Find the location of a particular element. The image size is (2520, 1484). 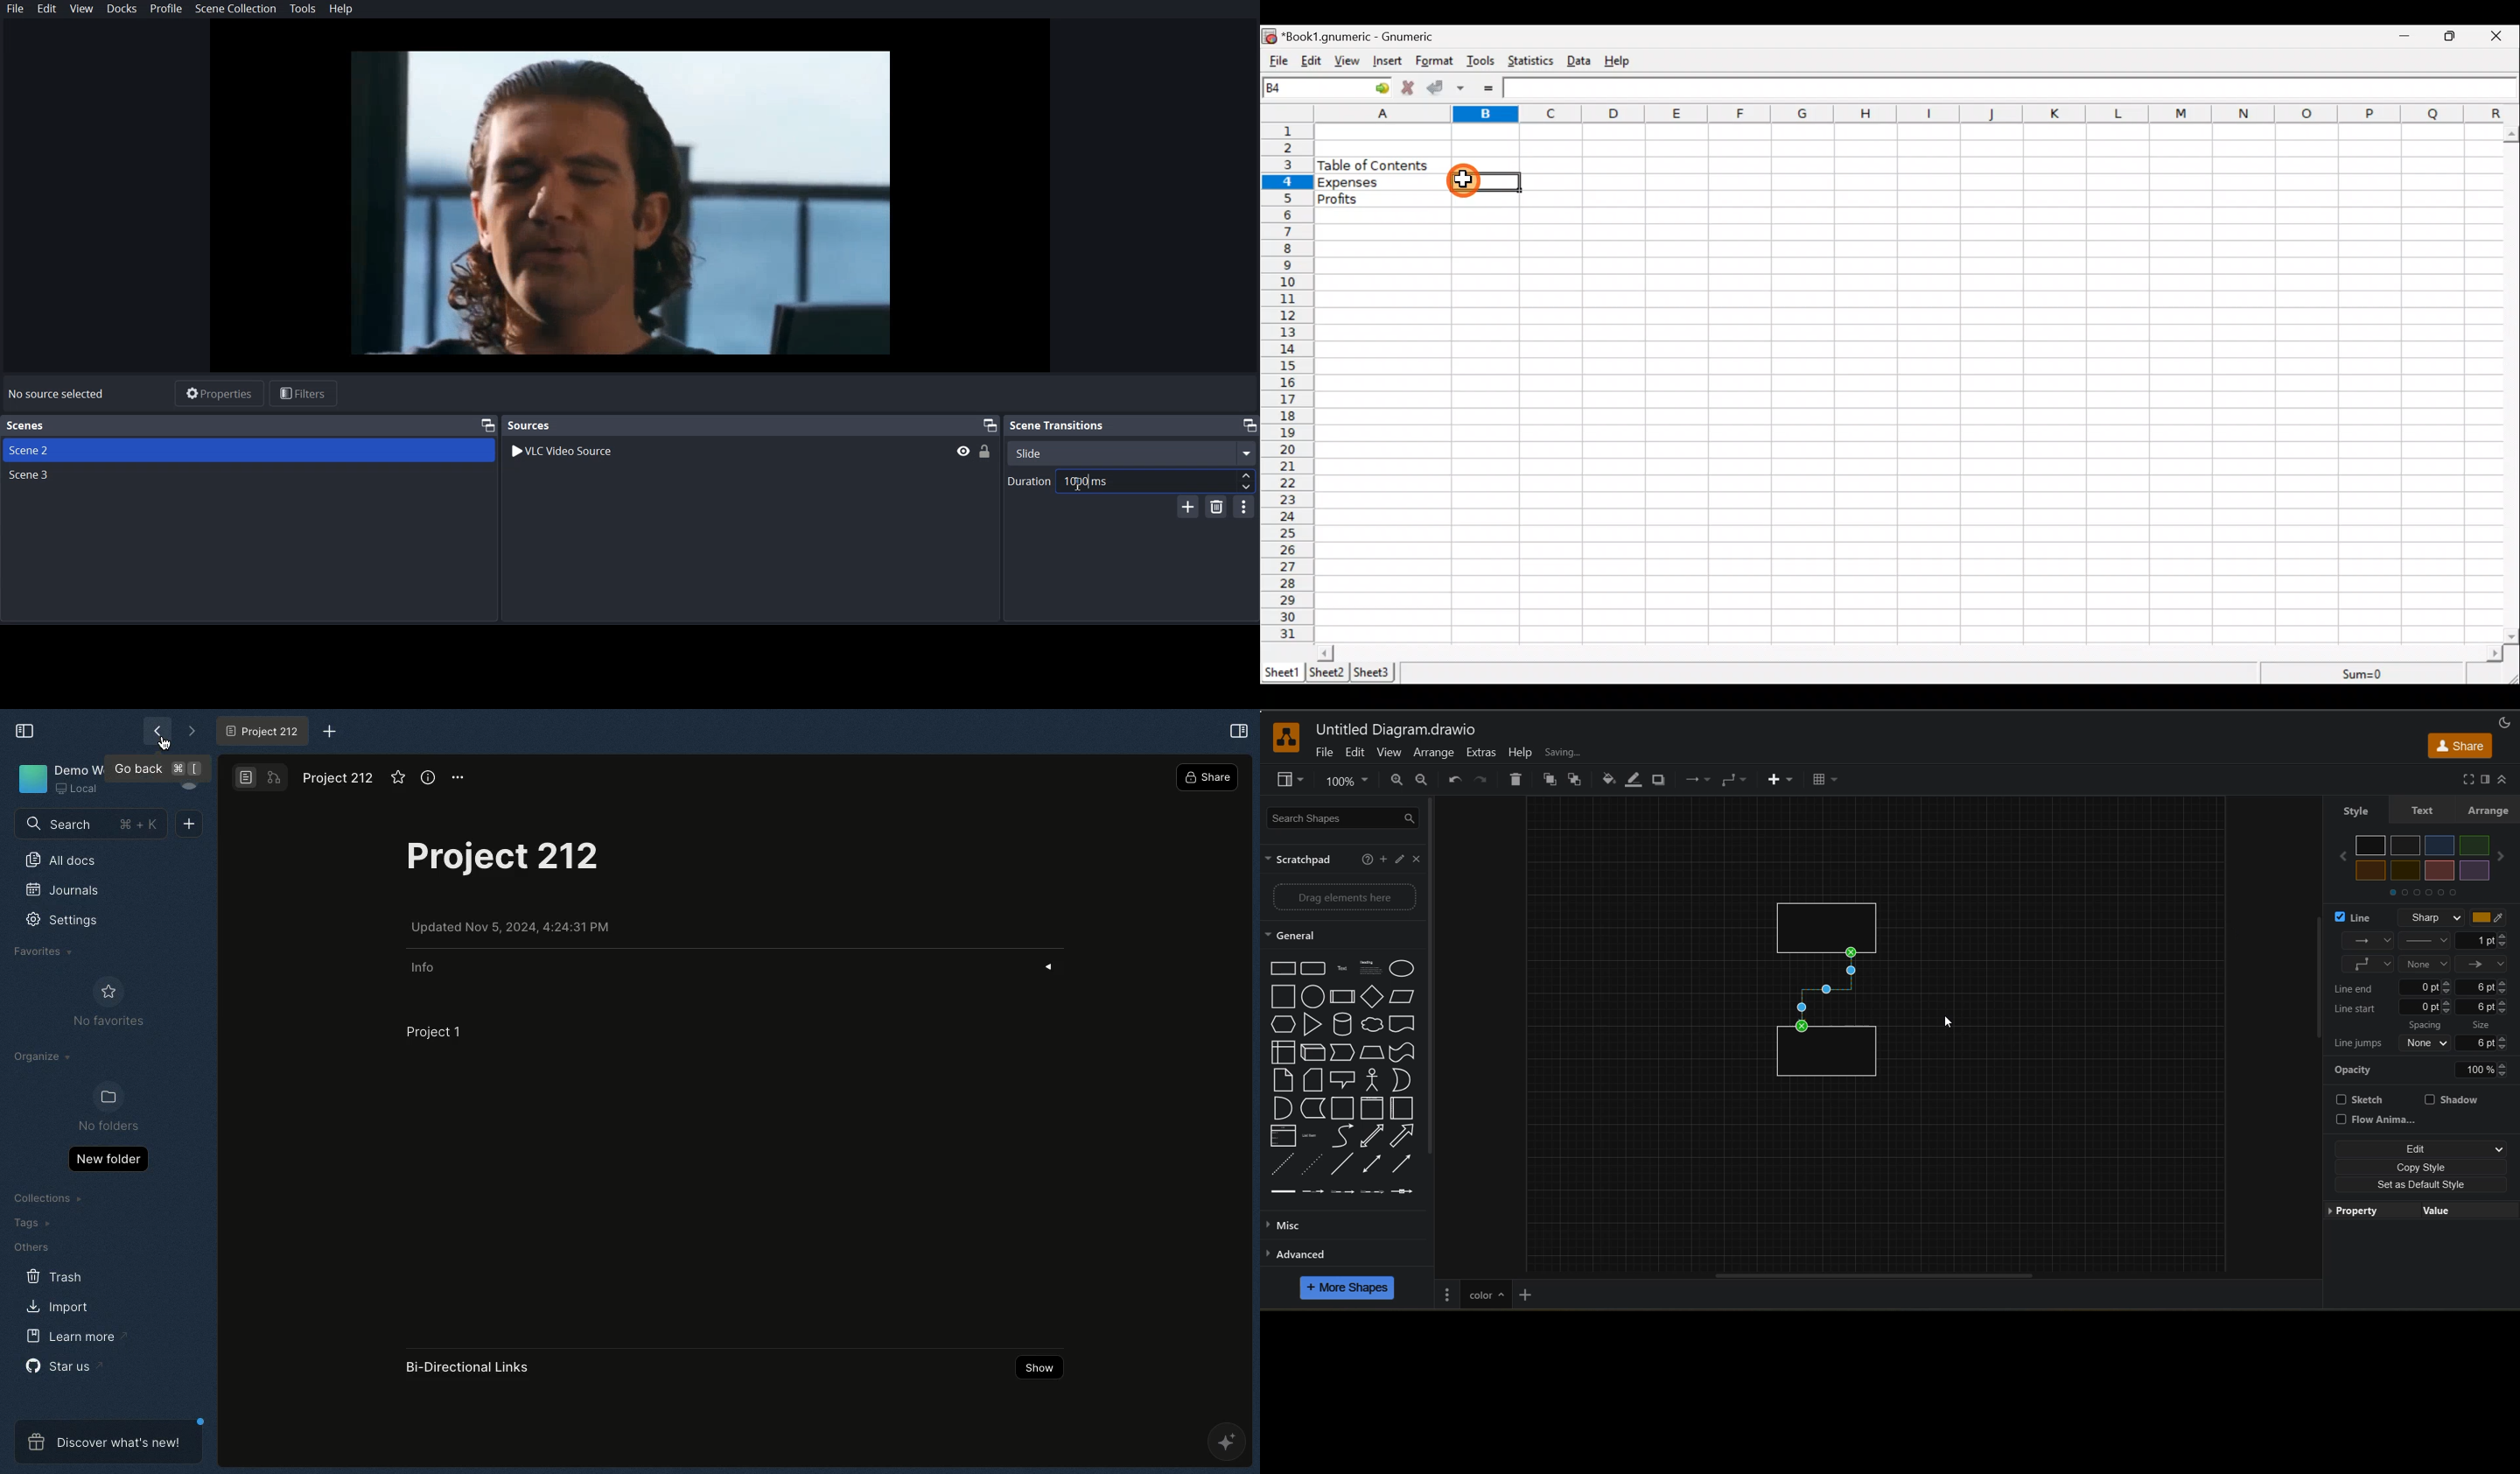

Vertical Container is located at coordinates (1374, 1109).